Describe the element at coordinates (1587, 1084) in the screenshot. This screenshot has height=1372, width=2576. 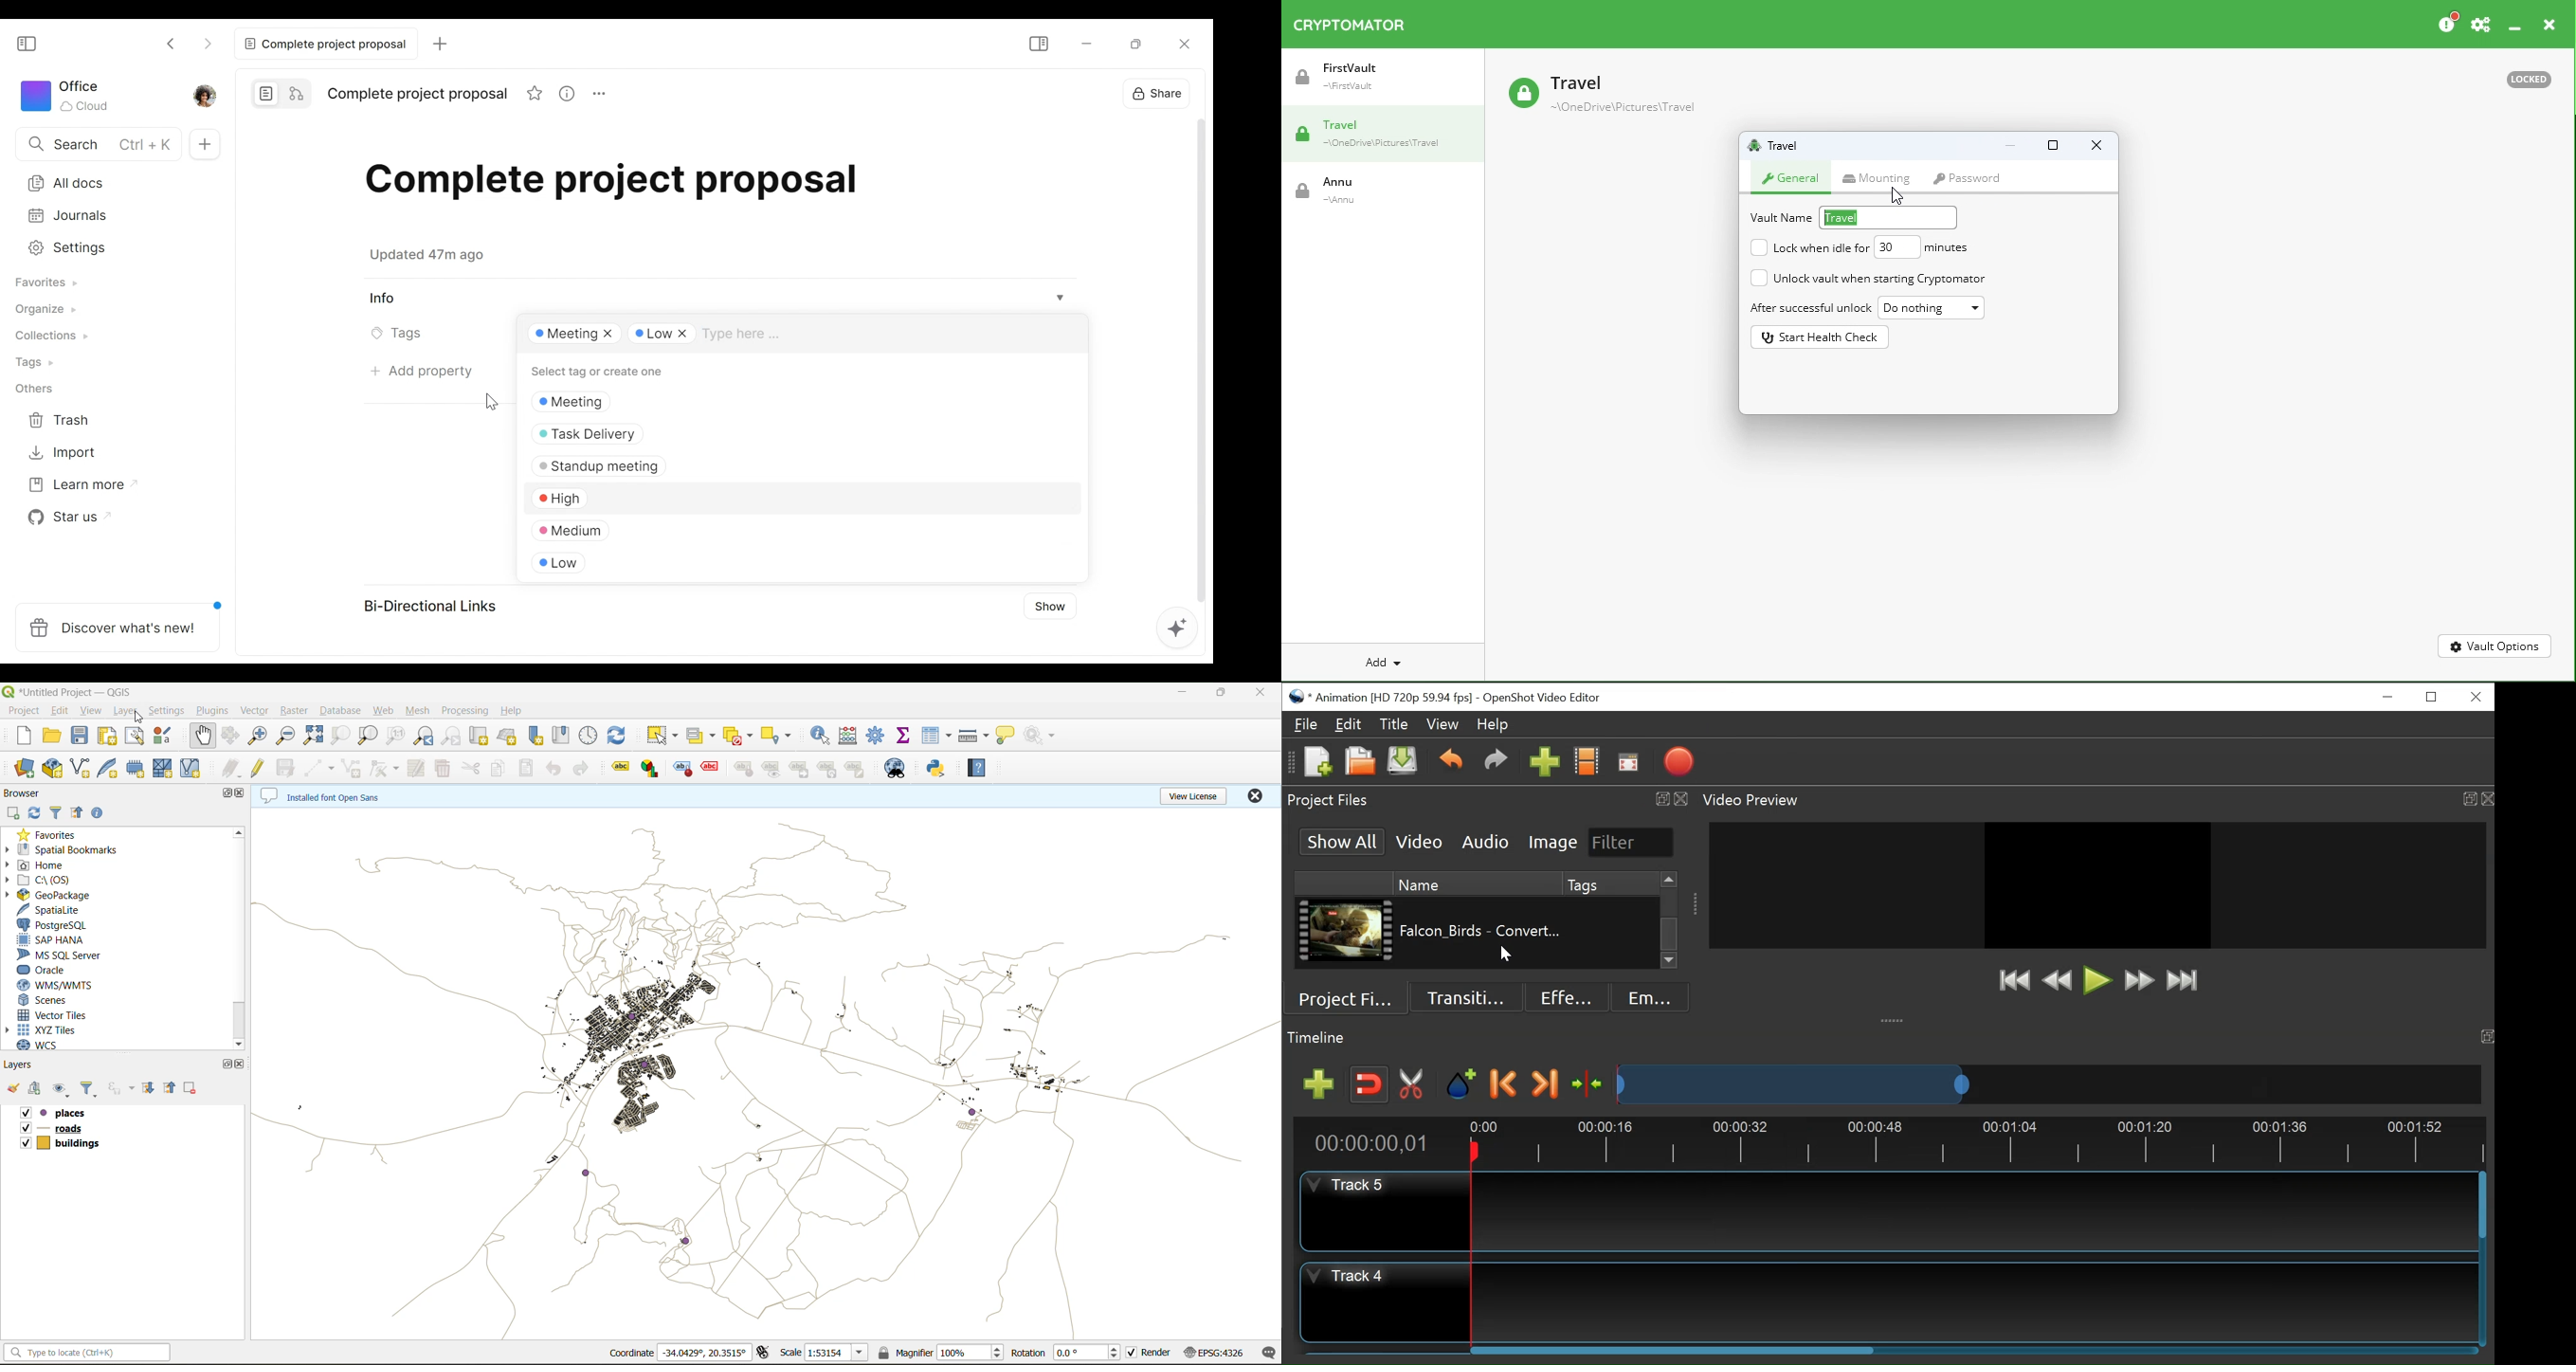
I see `Center the clips on the playhead` at that location.